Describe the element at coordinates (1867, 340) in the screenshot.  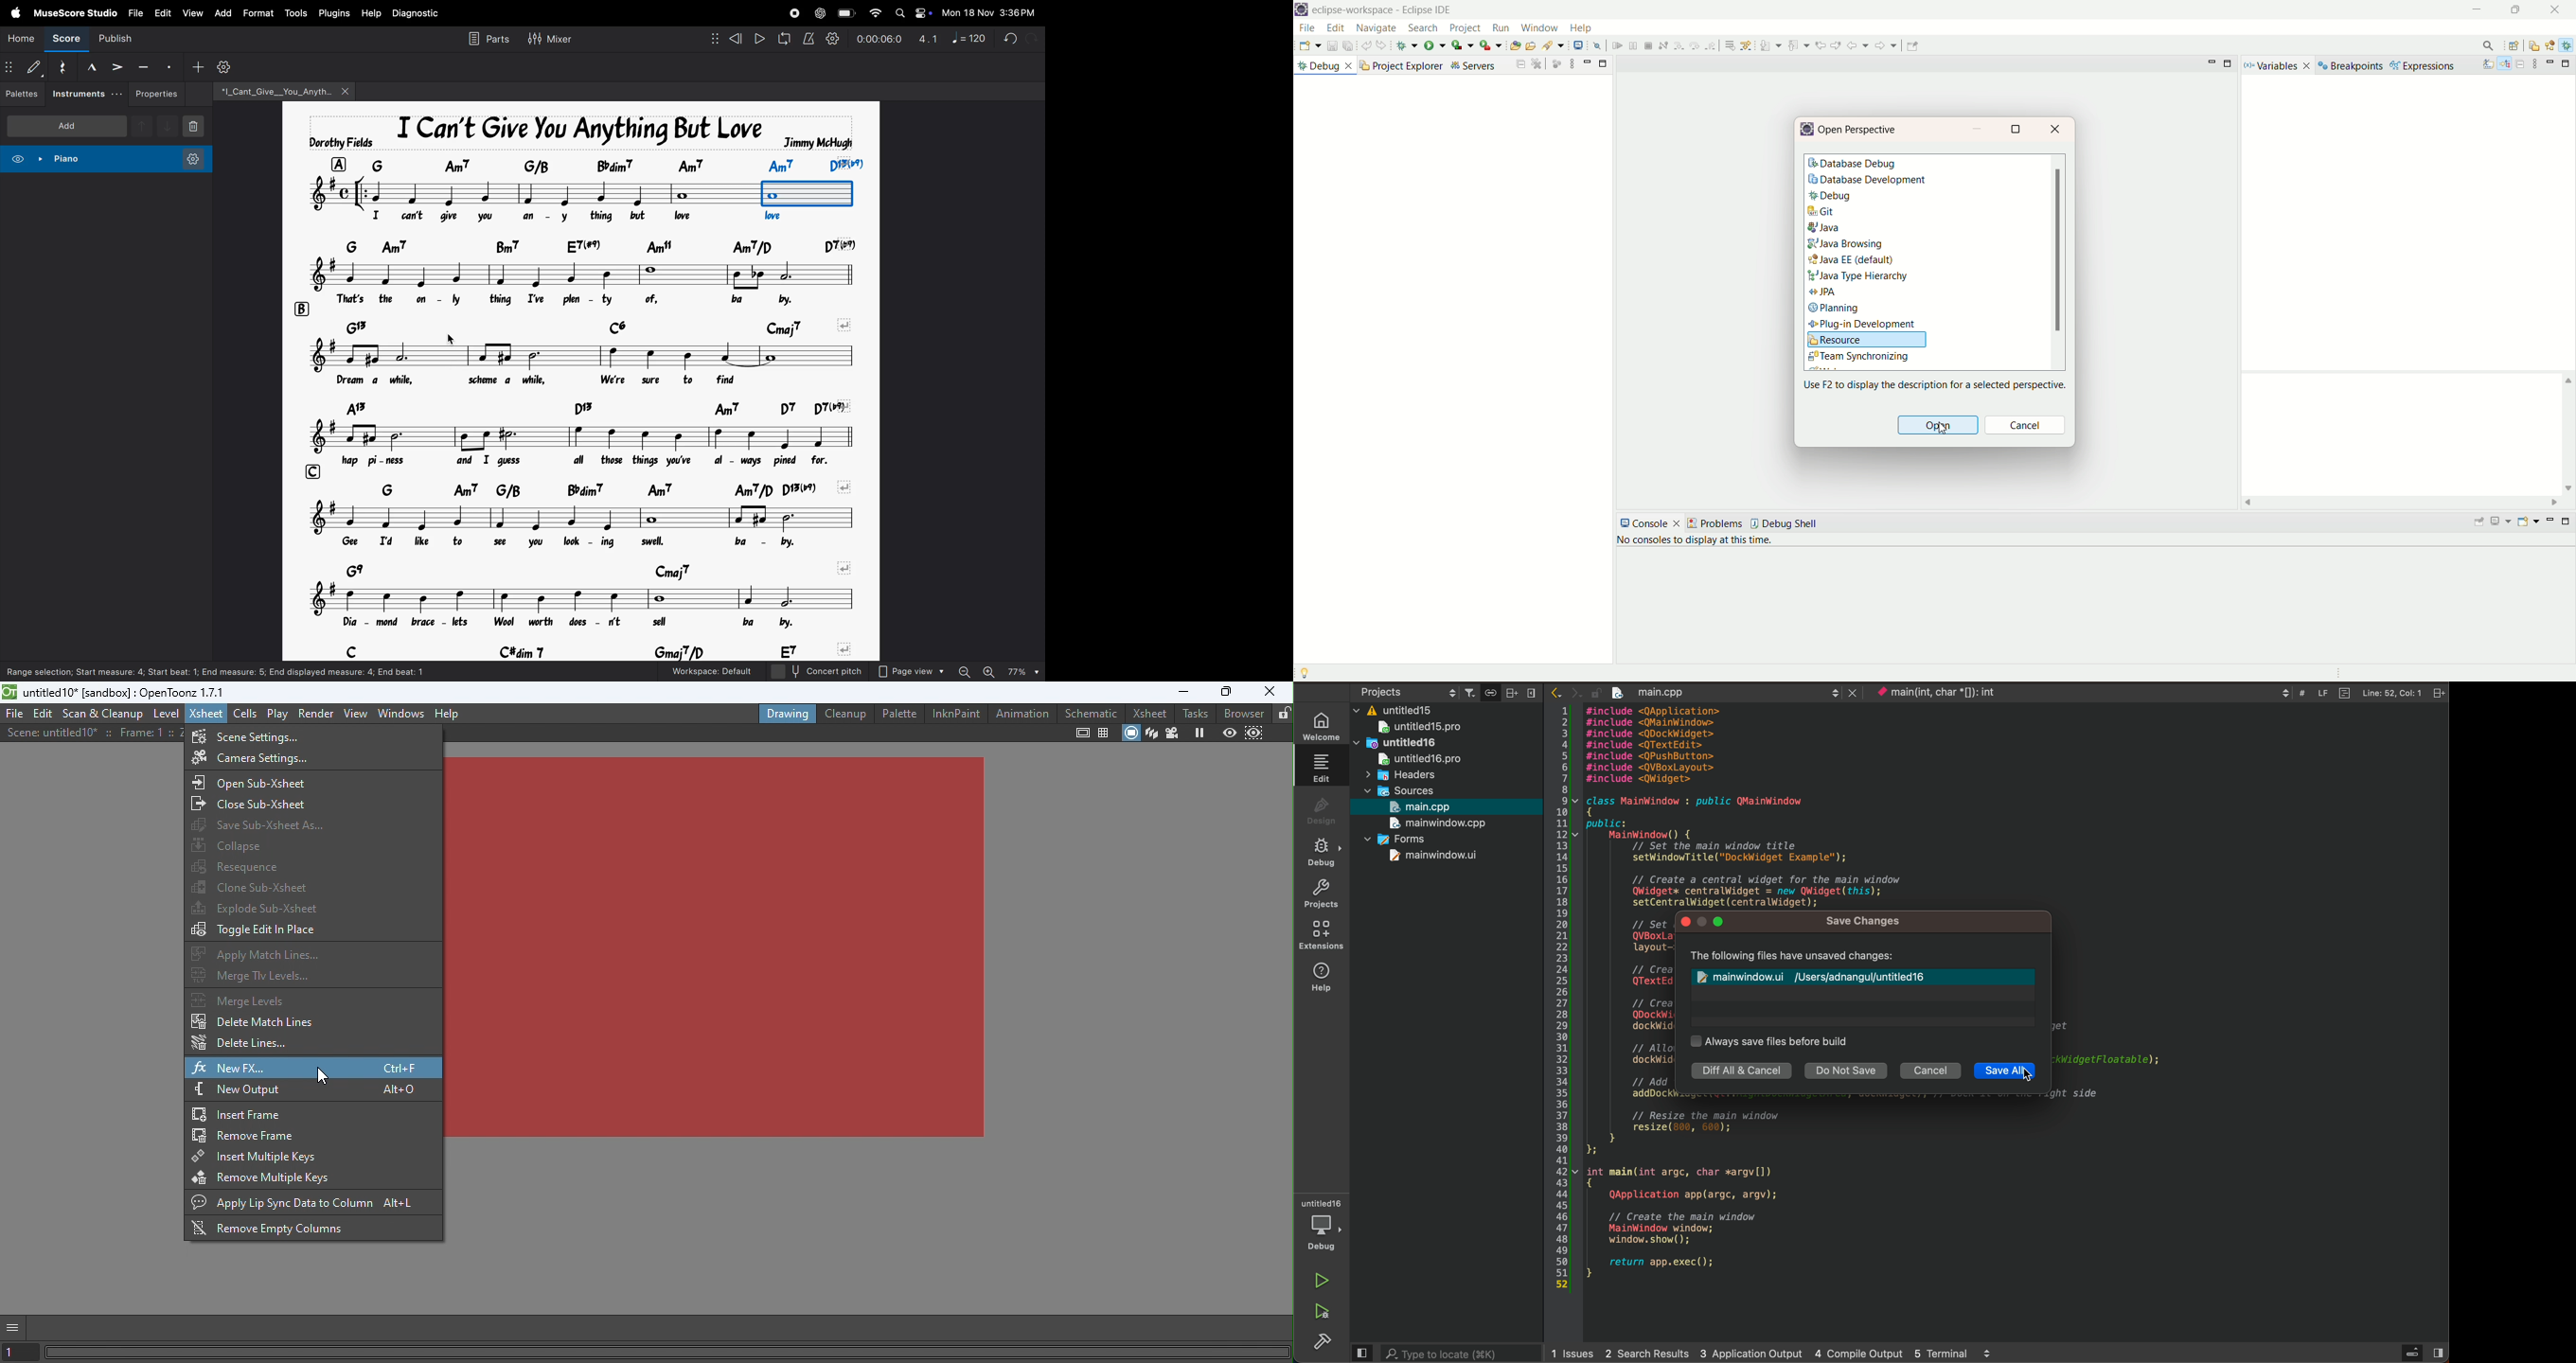
I see `resource` at that location.